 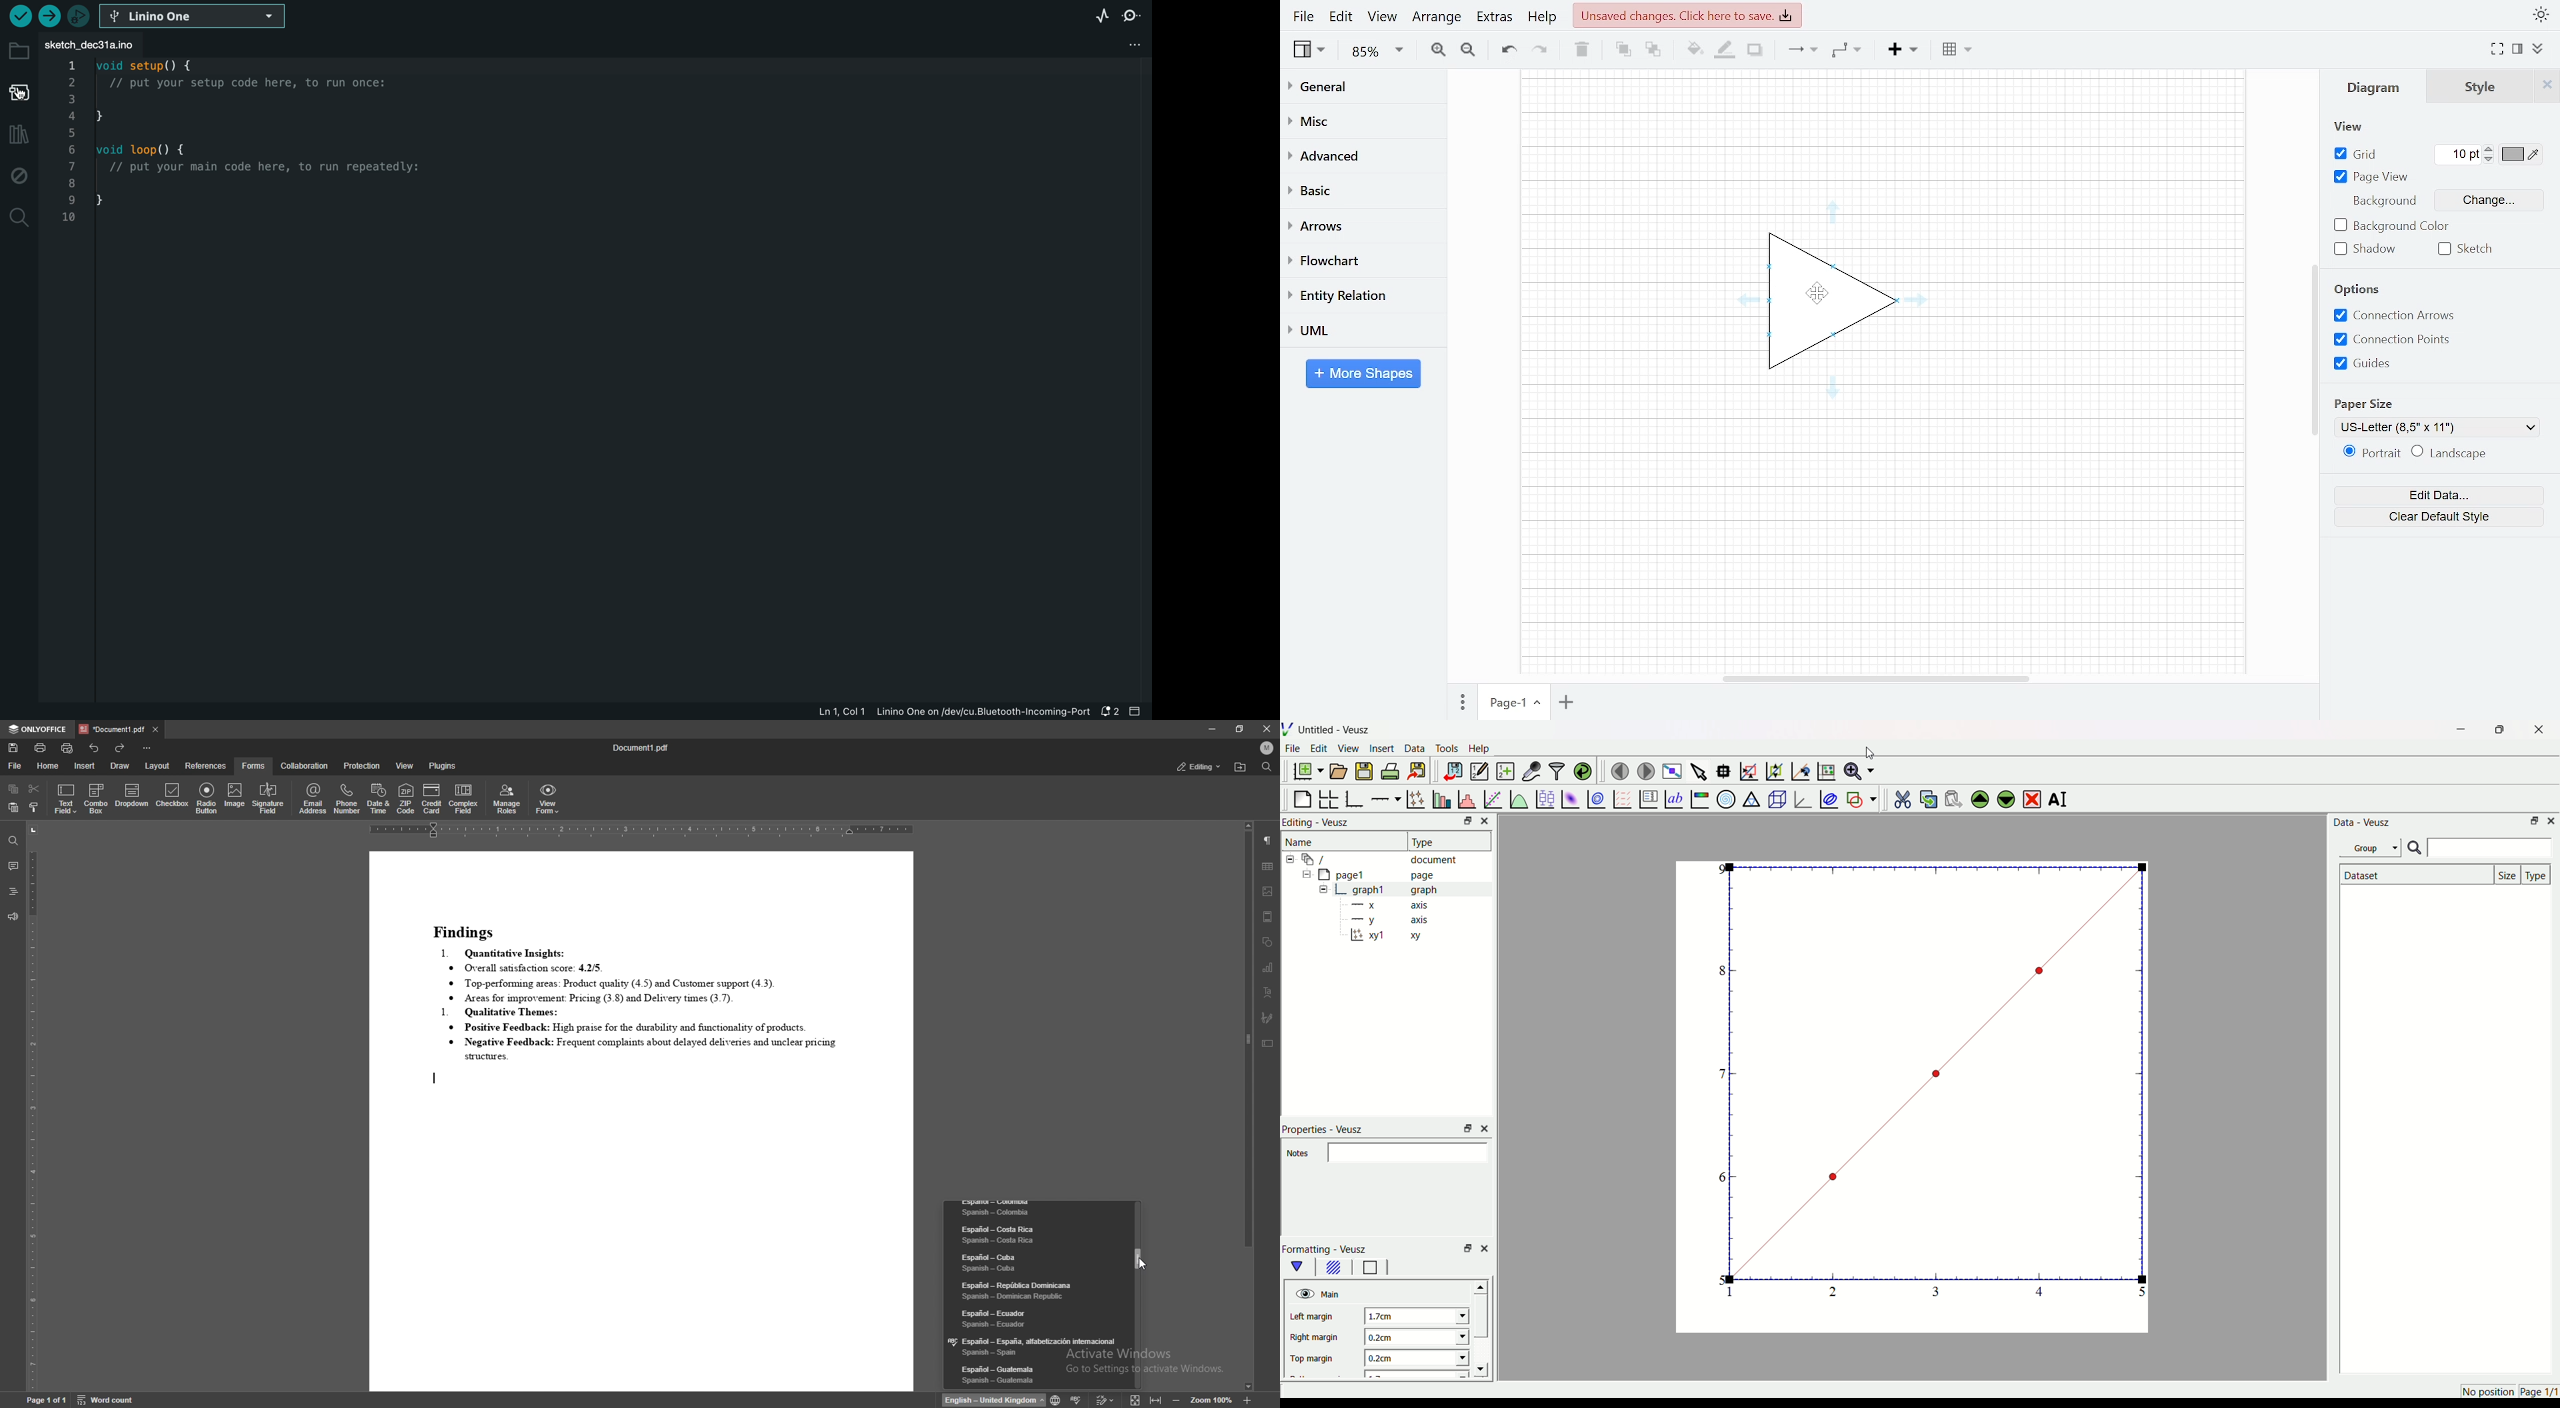 What do you see at coordinates (641, 831) in the screenshot?
I see `horizontal scale` at bounding box center [641, 831].